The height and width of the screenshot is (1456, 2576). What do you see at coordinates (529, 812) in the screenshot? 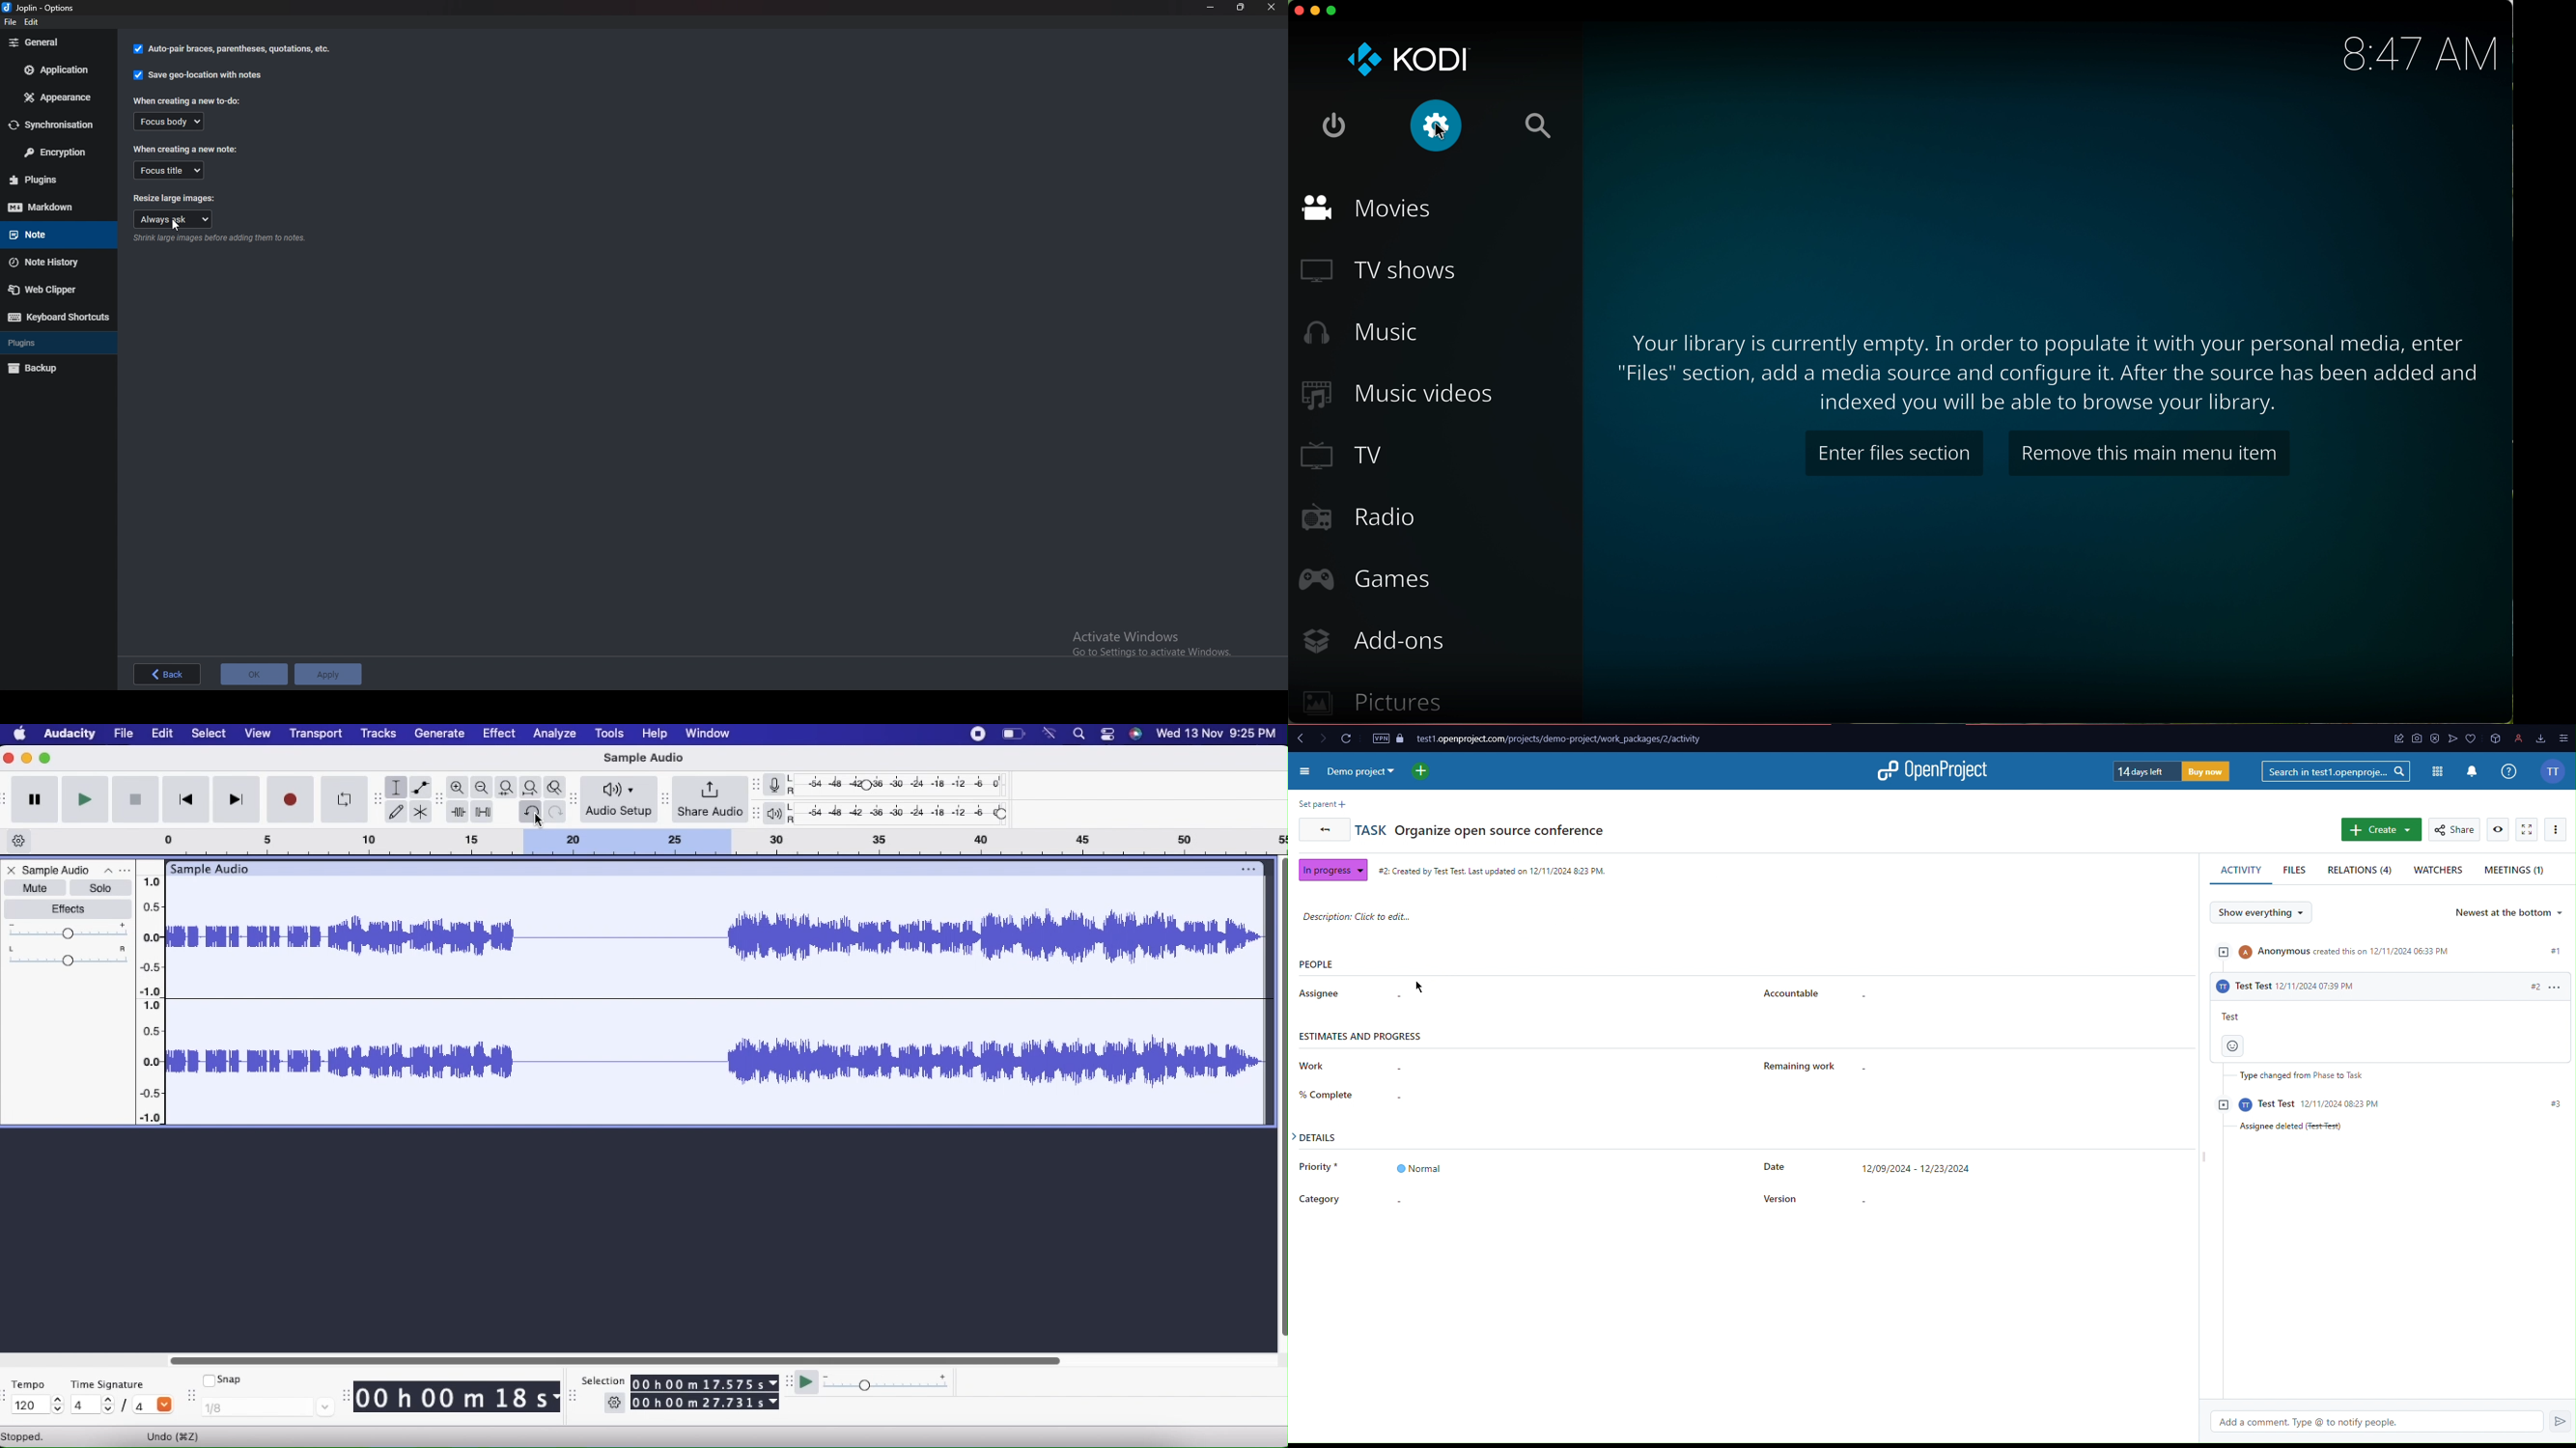
I see `Undo` at bounding box center [529, 812].